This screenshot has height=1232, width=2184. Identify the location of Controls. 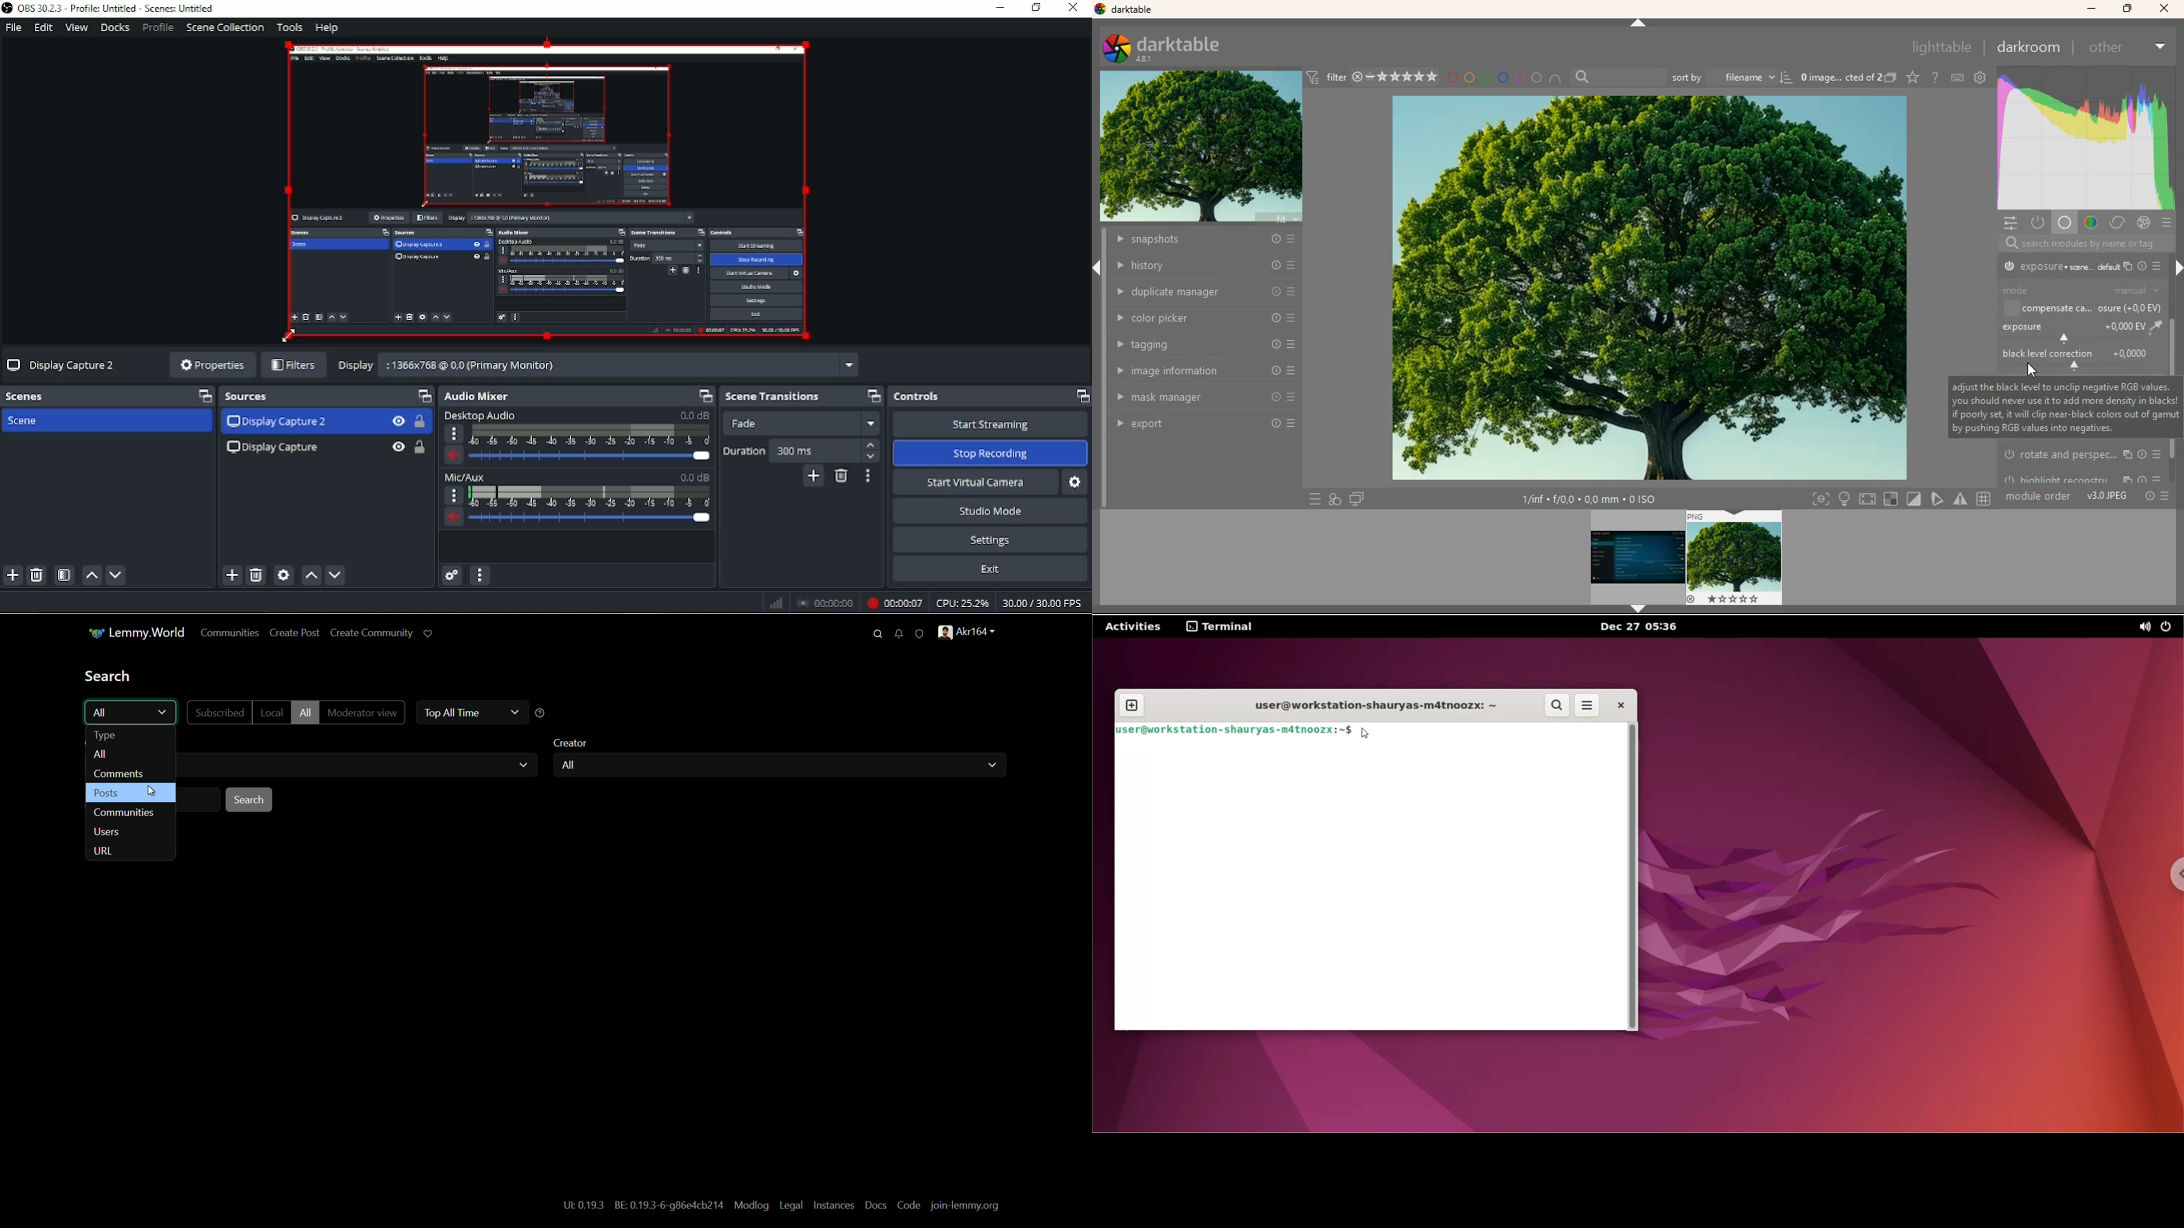
(917, 397).